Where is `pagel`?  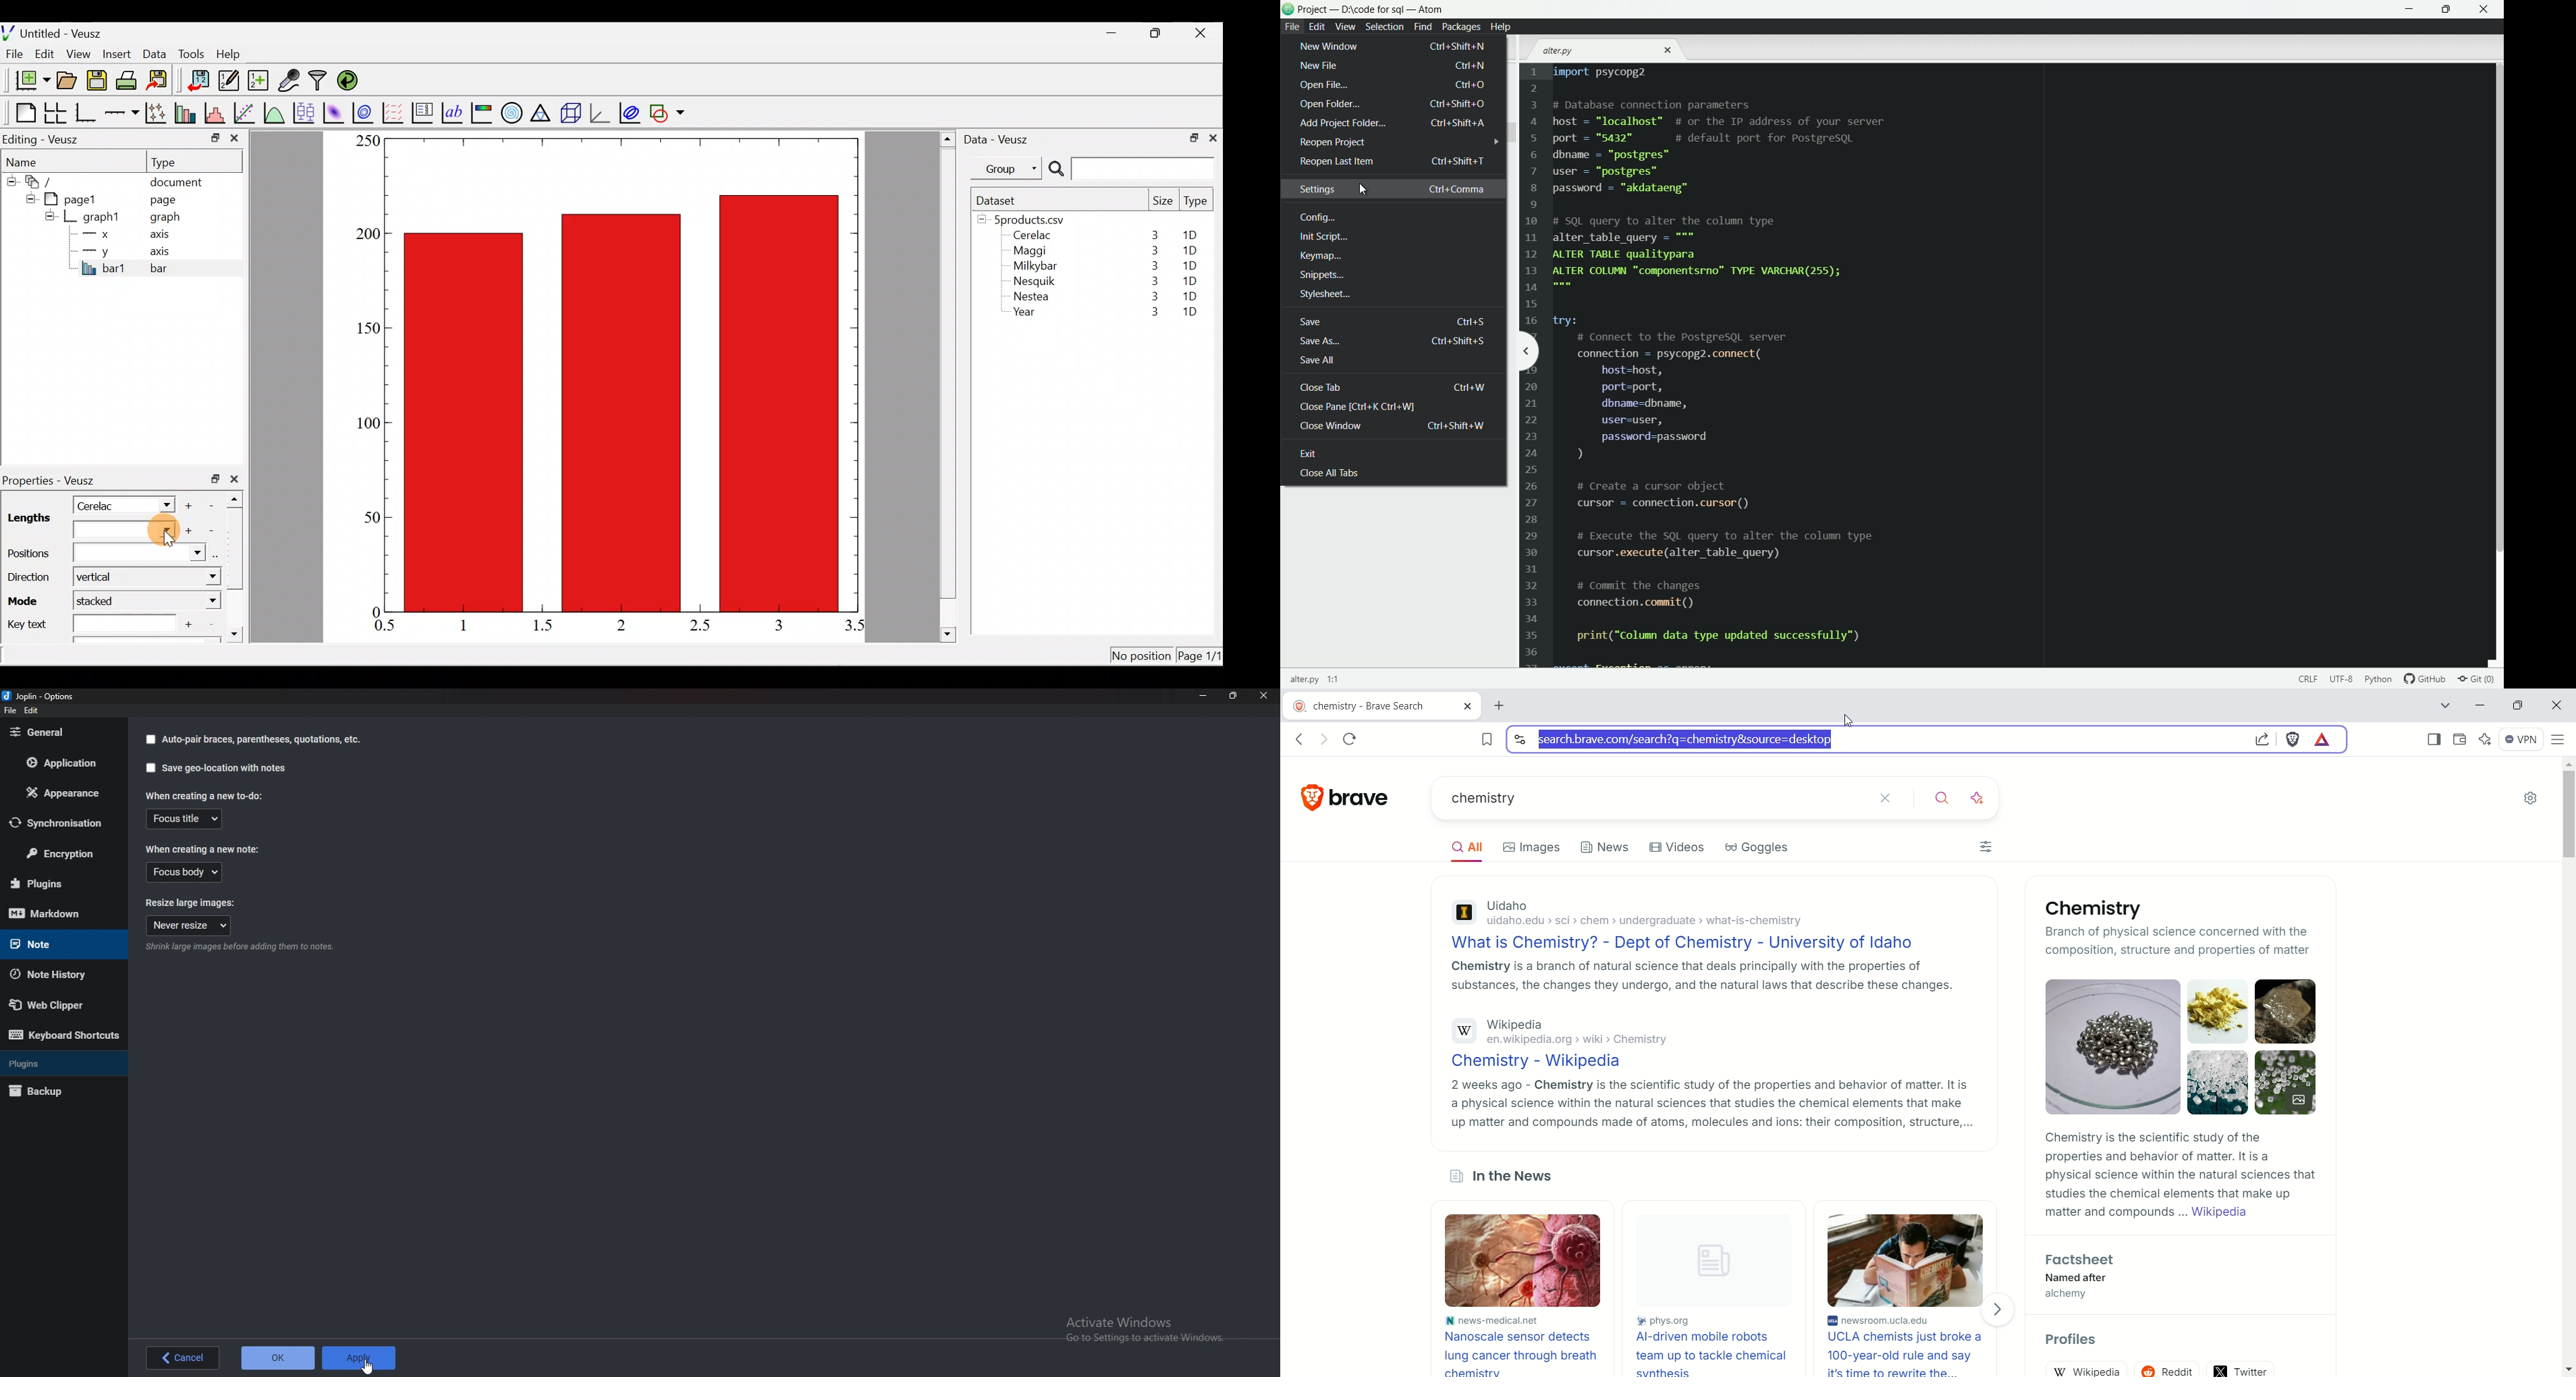
pagel is located at coordinates (76, 198).